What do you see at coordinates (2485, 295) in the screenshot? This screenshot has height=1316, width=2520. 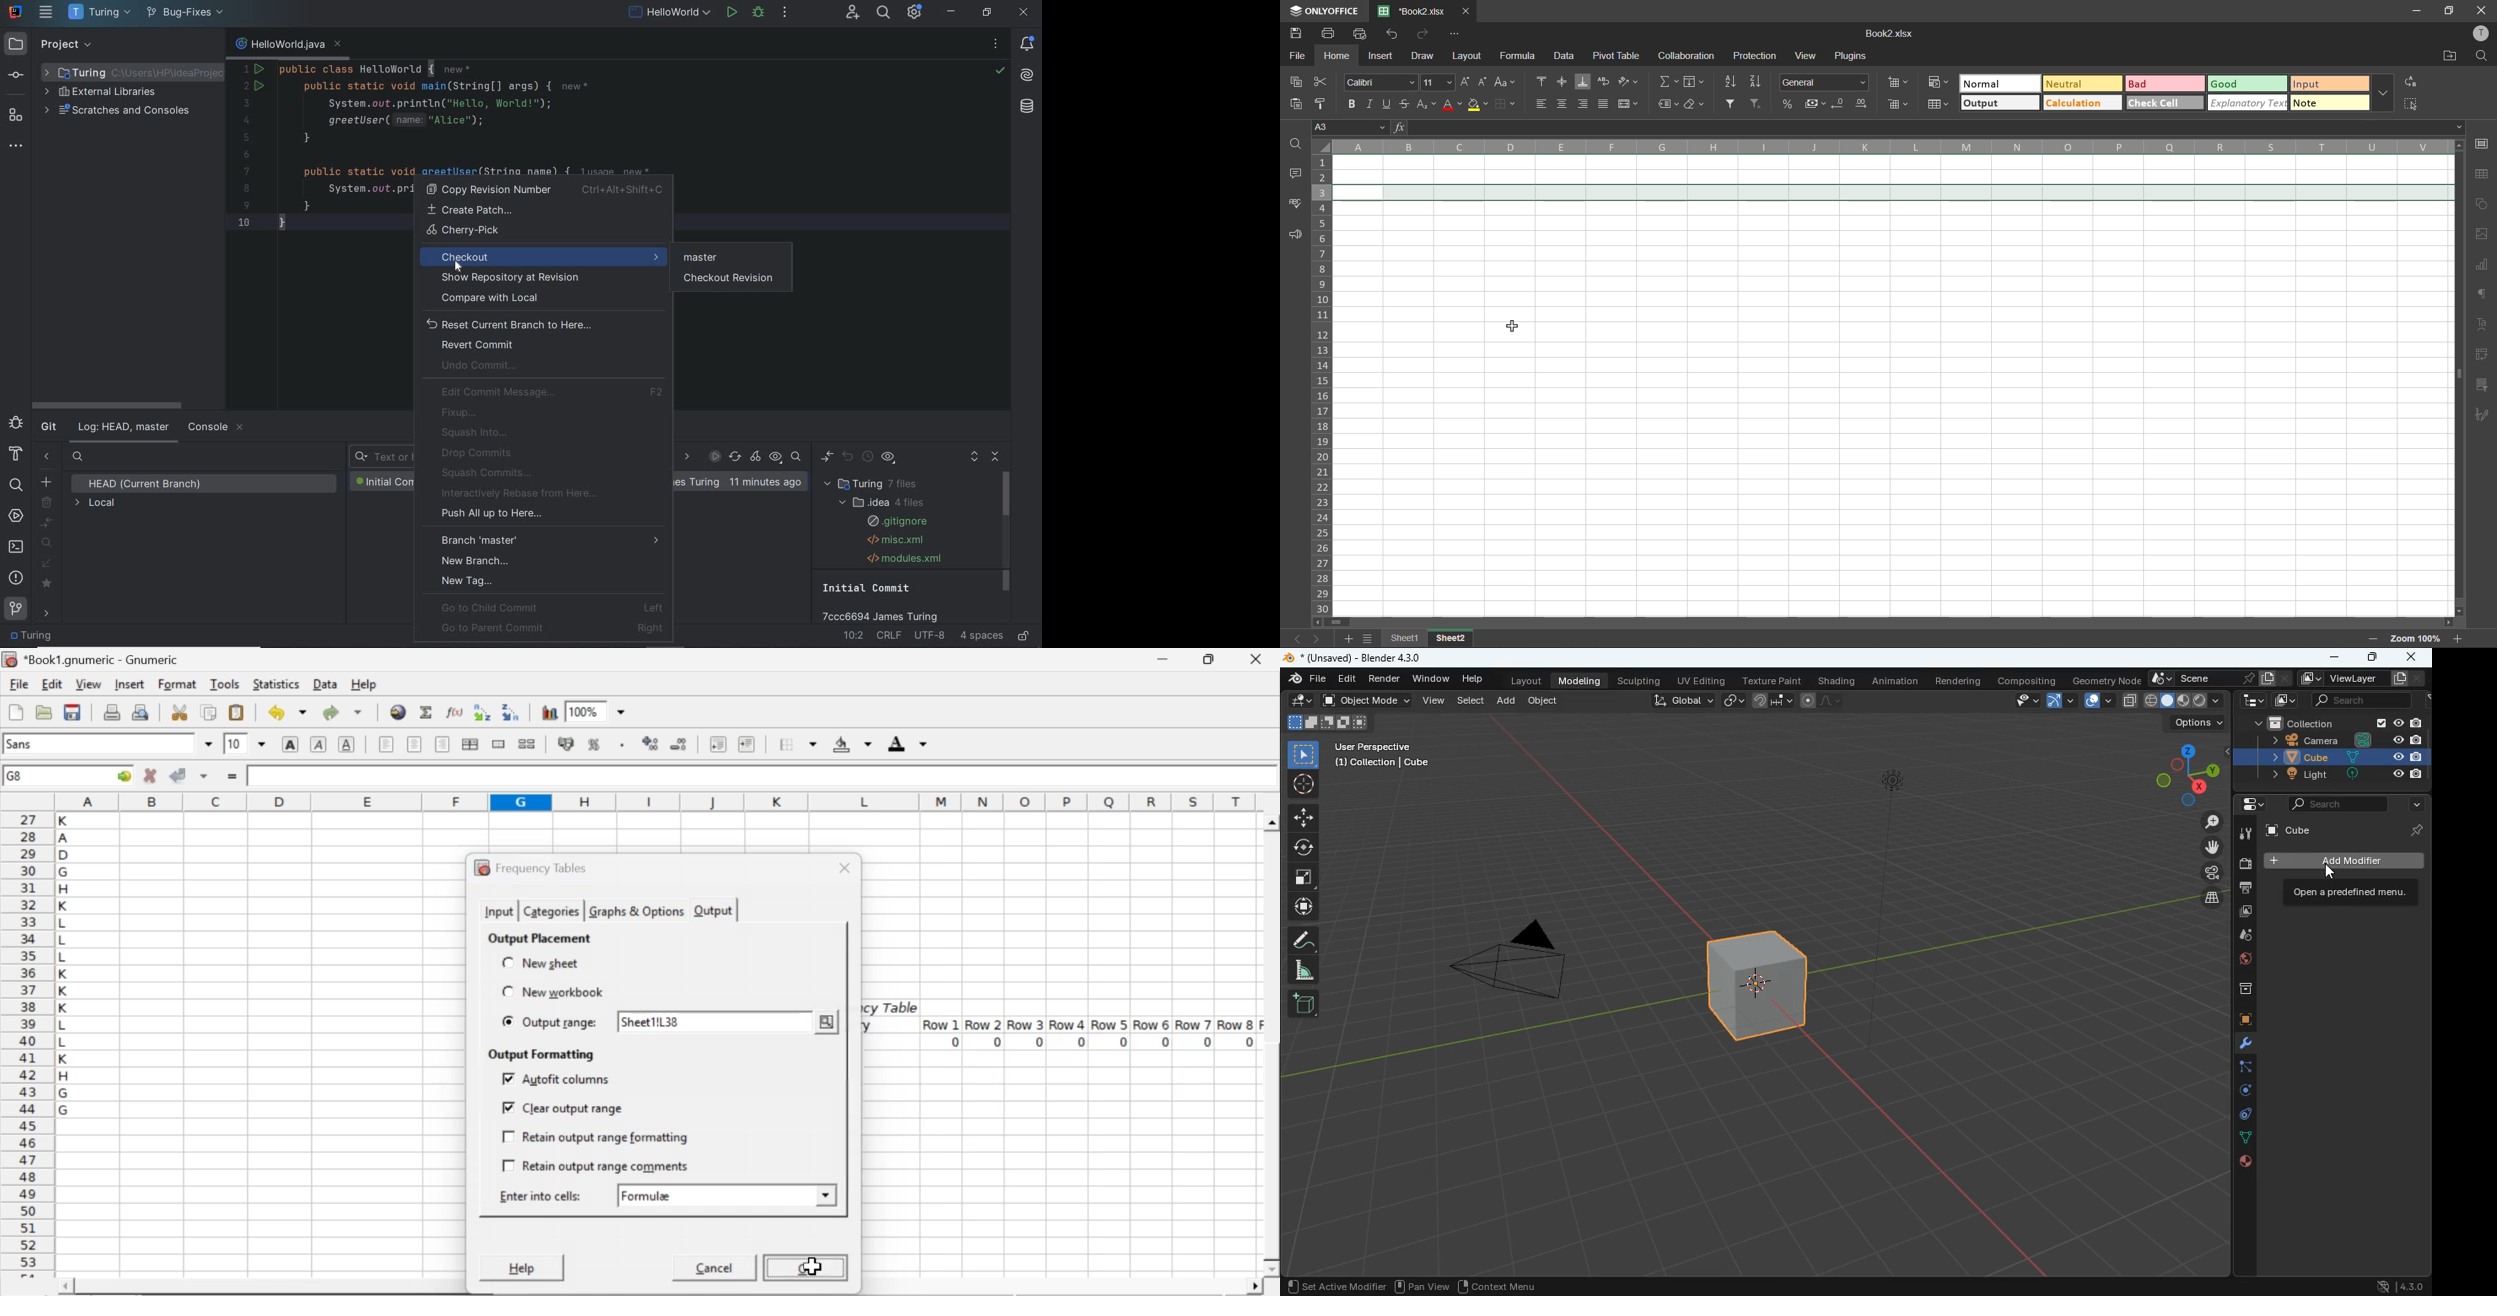 I see `paragraph` at bounding box center [2485, 295].